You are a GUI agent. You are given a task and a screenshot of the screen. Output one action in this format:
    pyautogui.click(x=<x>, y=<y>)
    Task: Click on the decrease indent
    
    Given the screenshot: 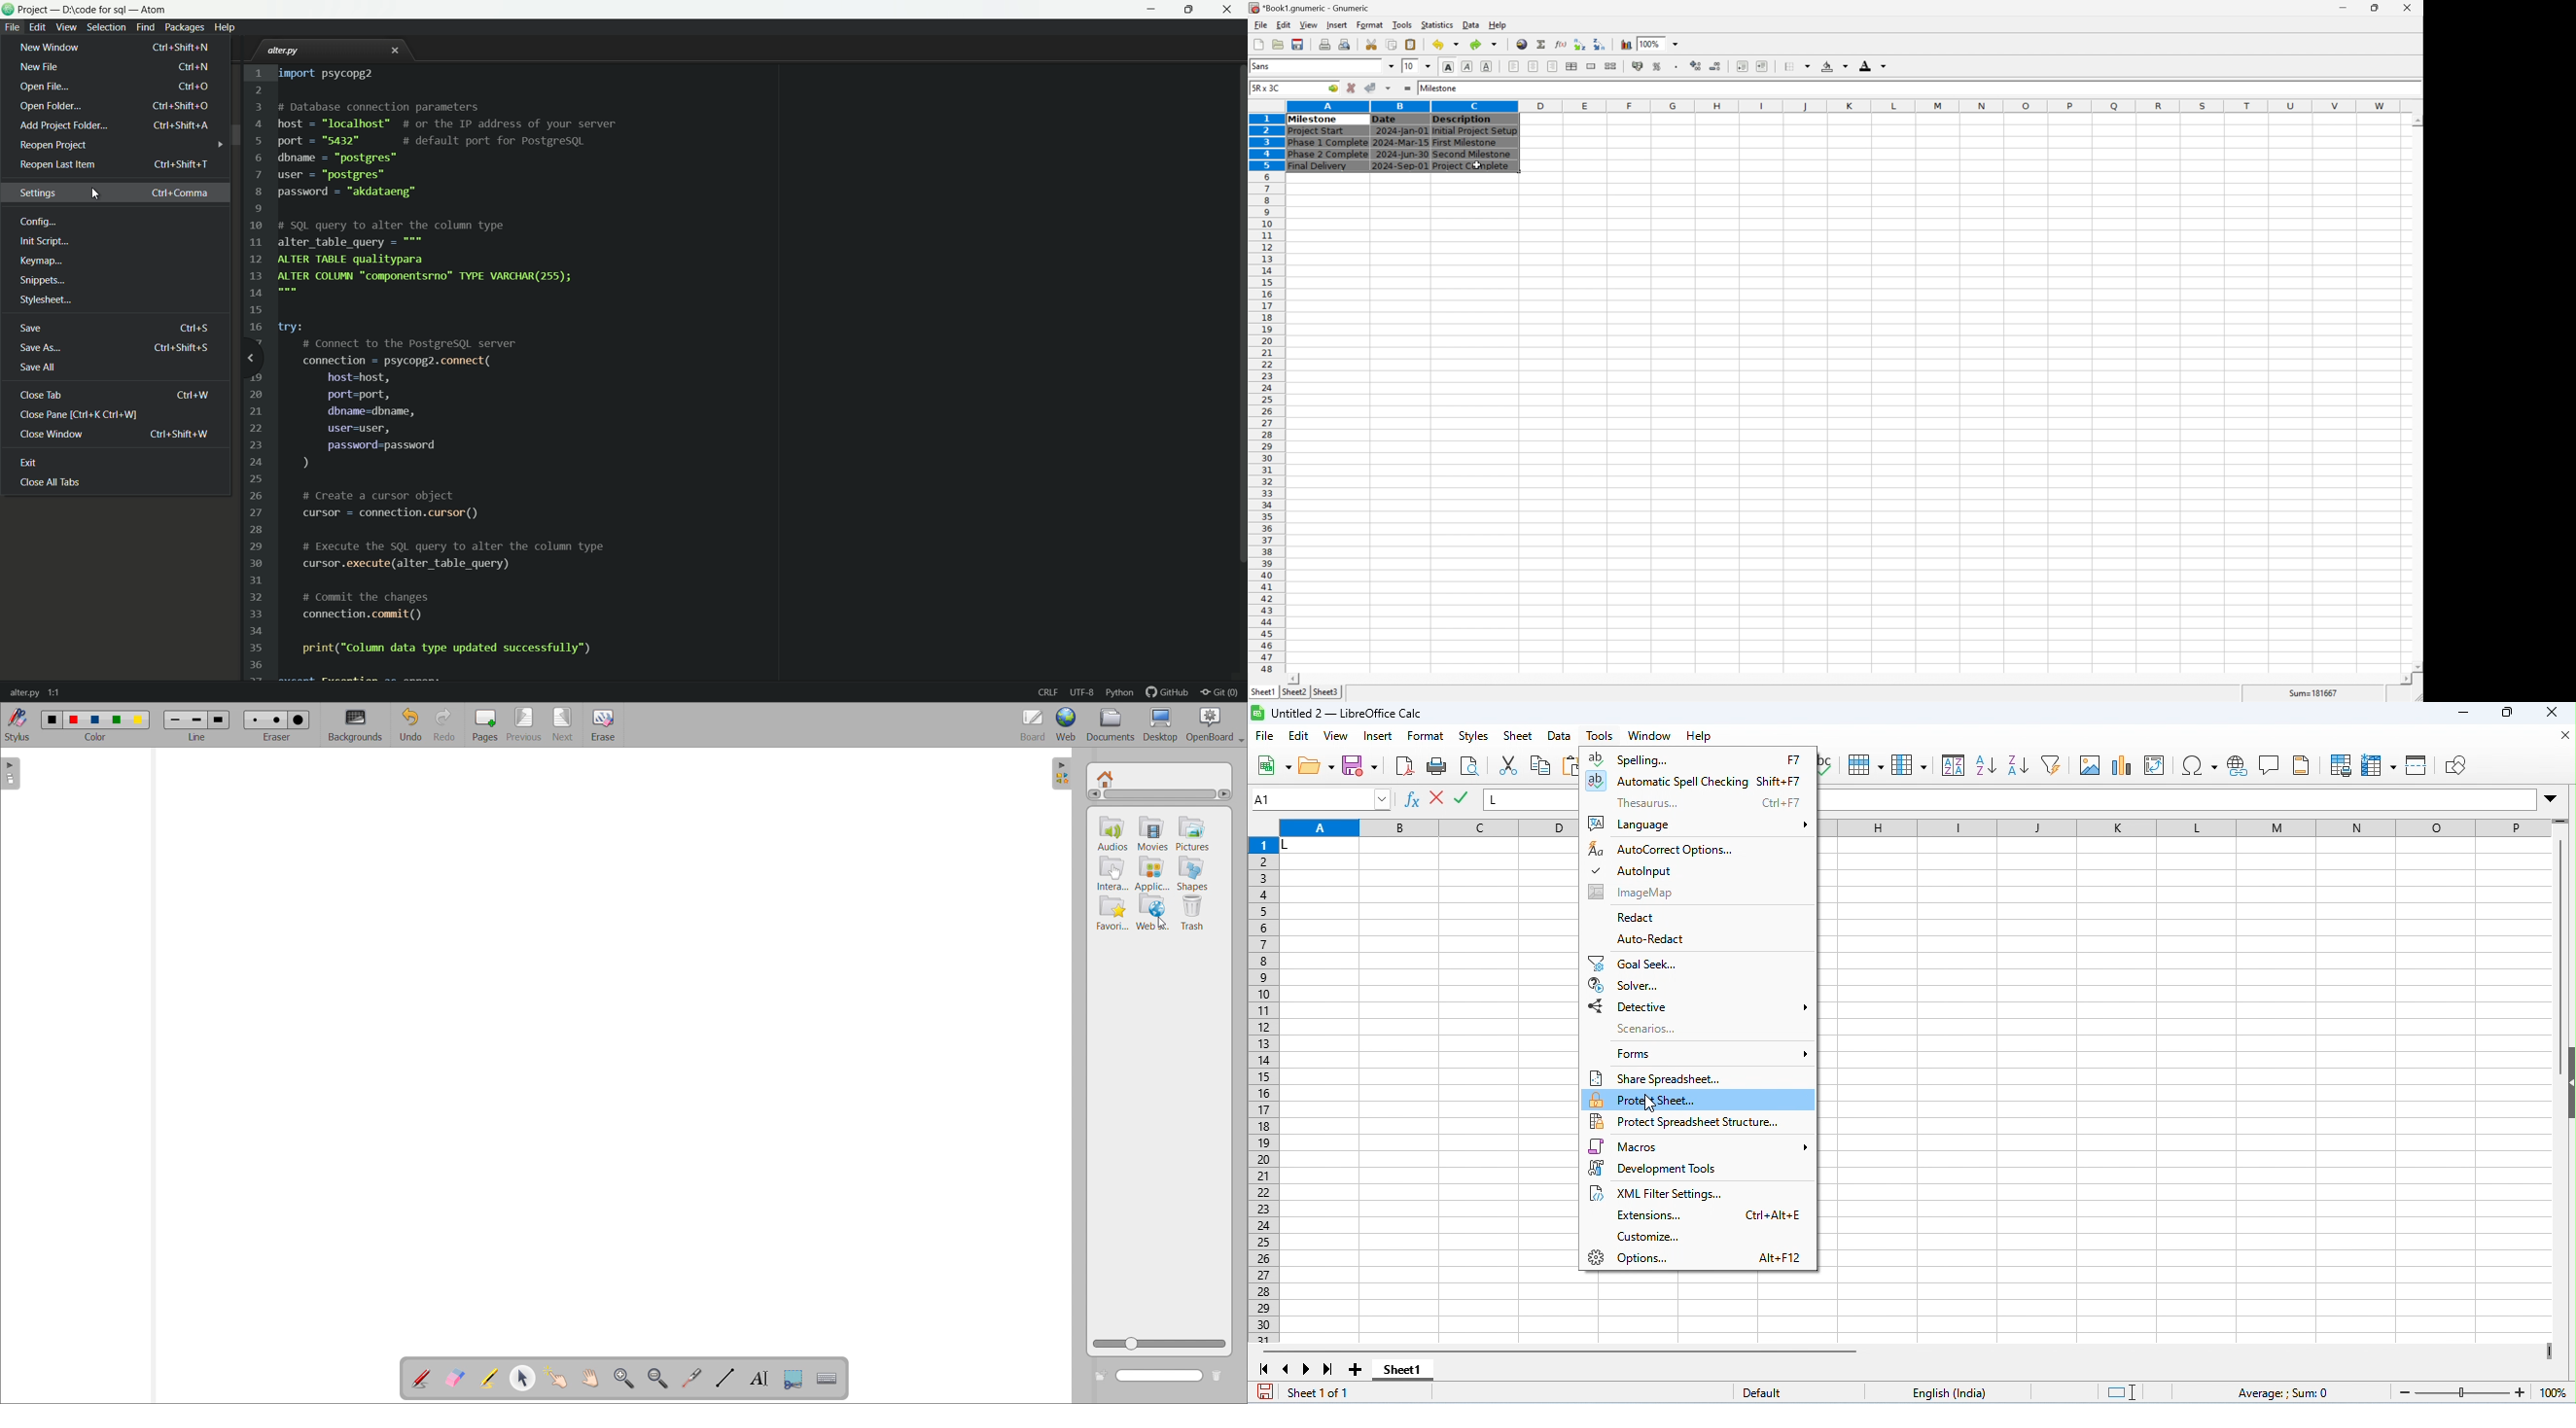 What is the action you would take?
    pyautogui.click(x=1743, y=67)
    